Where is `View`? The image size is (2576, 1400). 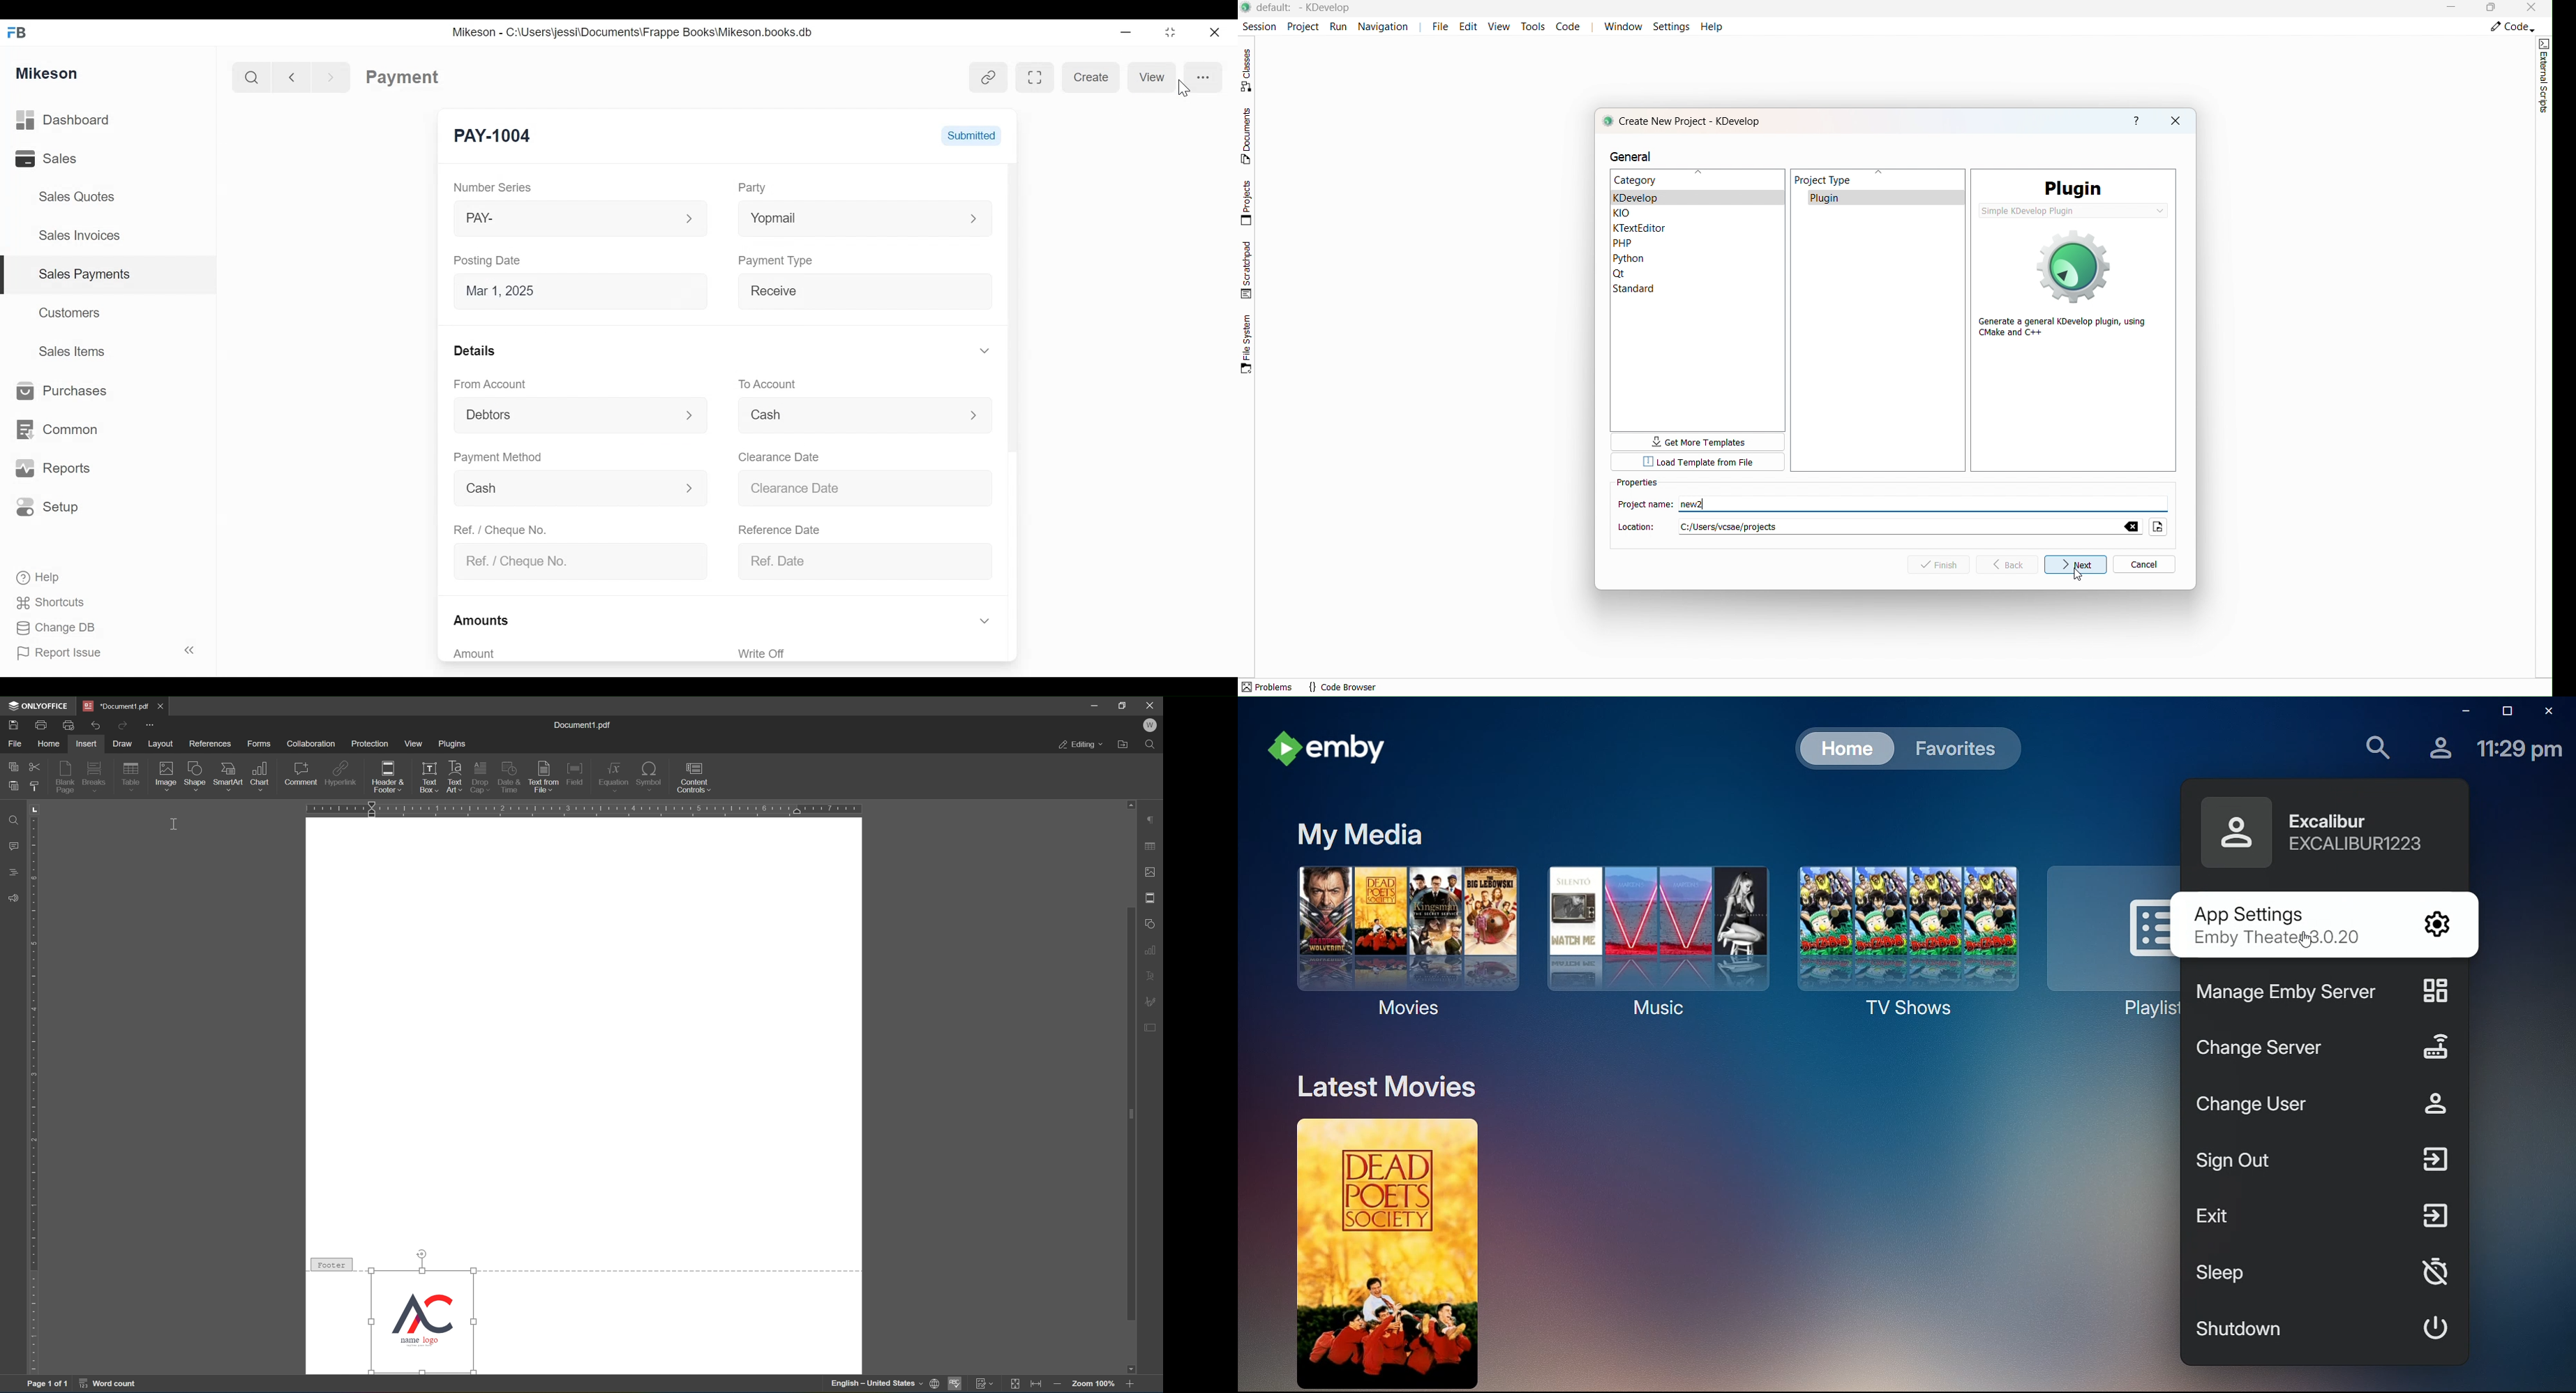
View is located at coordinates (1151, 77).